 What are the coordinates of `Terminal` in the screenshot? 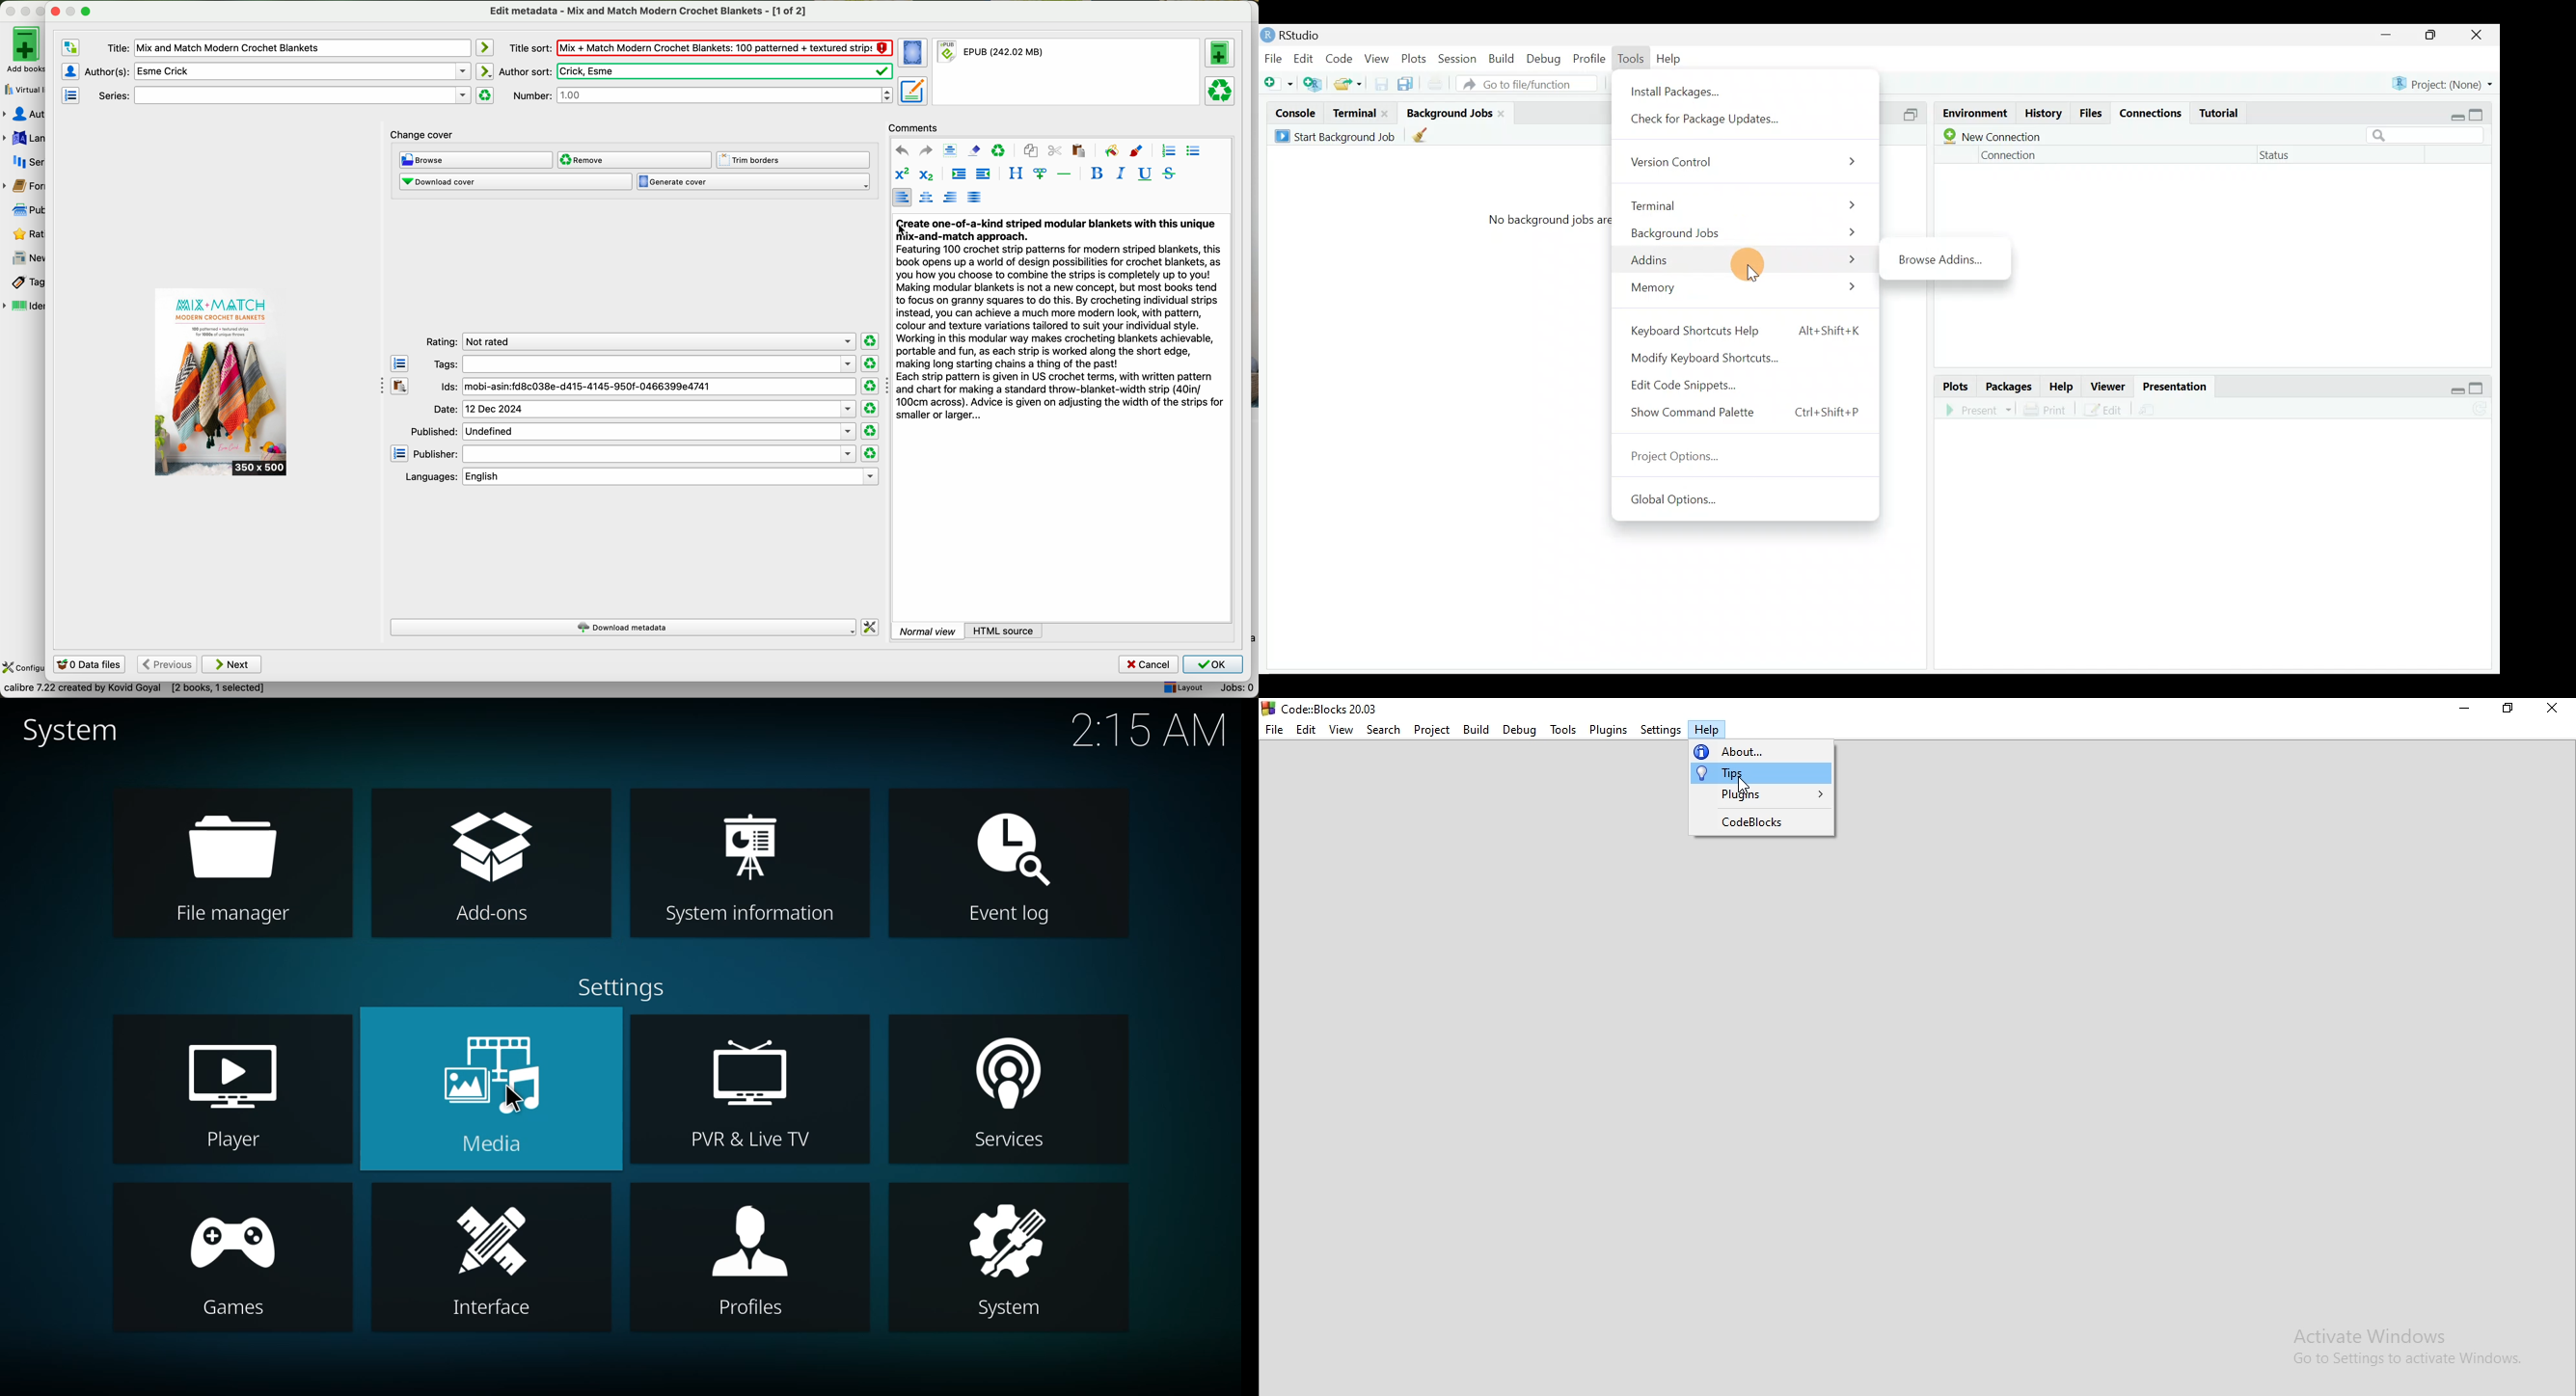 It's located at (1354, 113).